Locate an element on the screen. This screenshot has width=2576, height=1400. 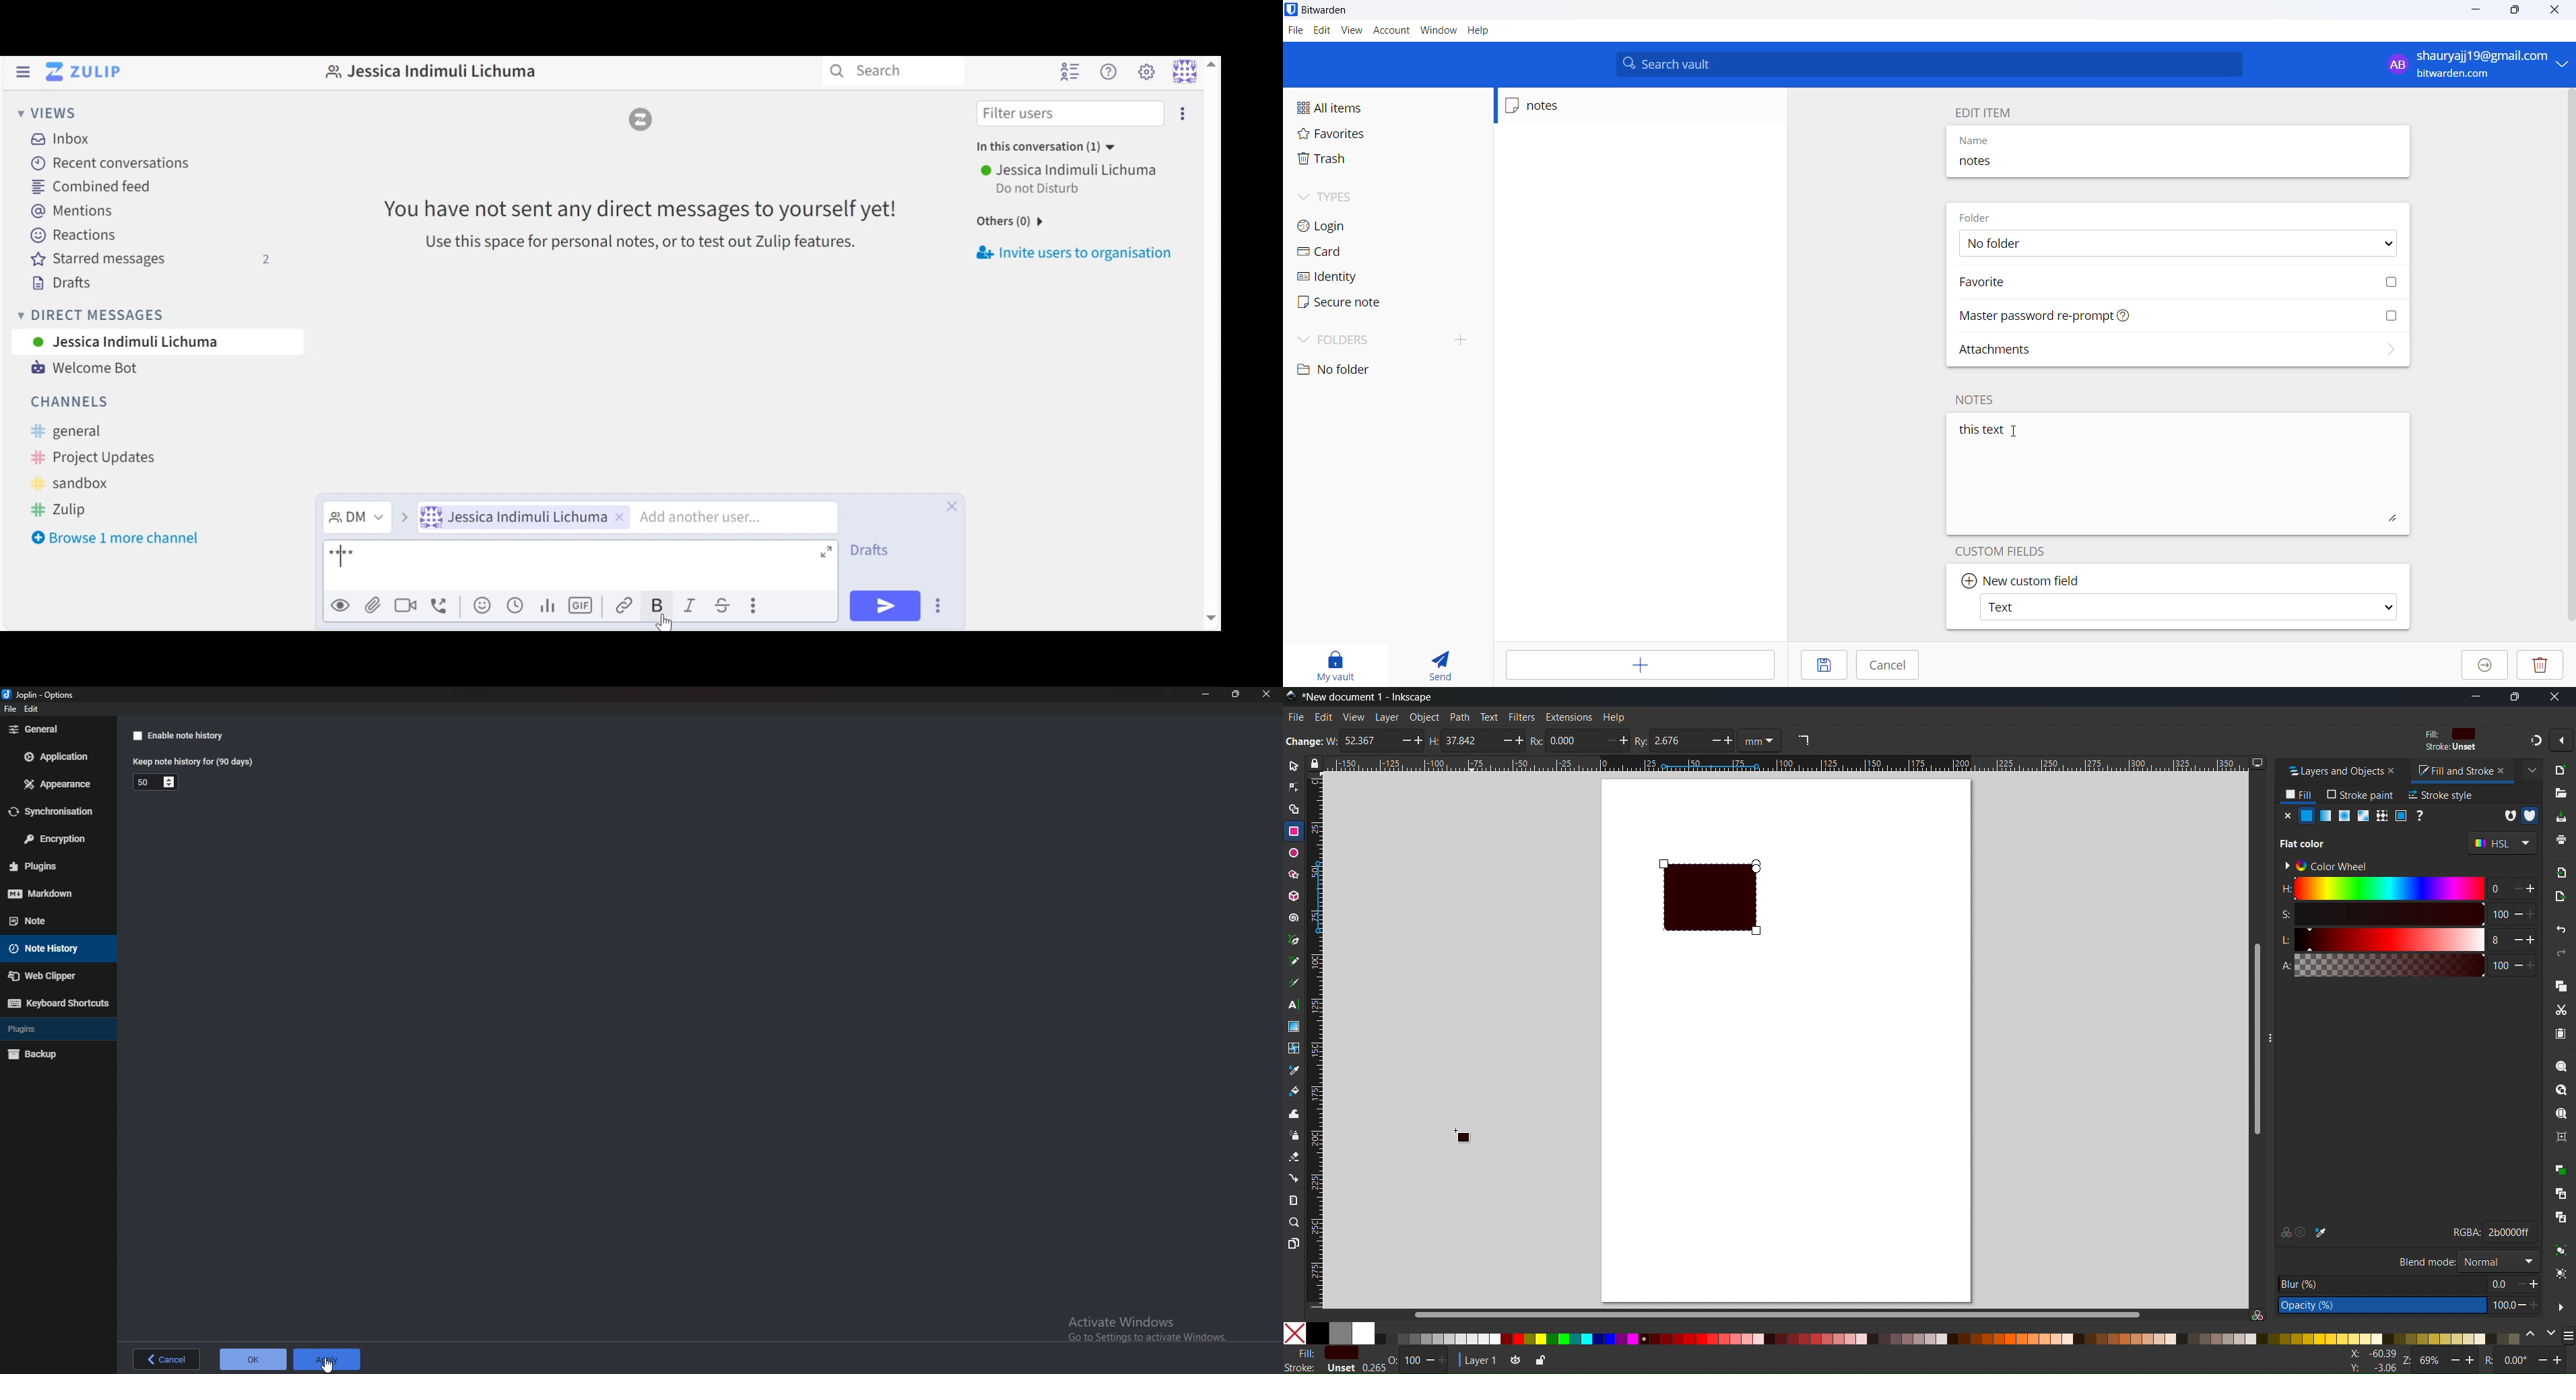
more options is located at coordinates (1184, 114).